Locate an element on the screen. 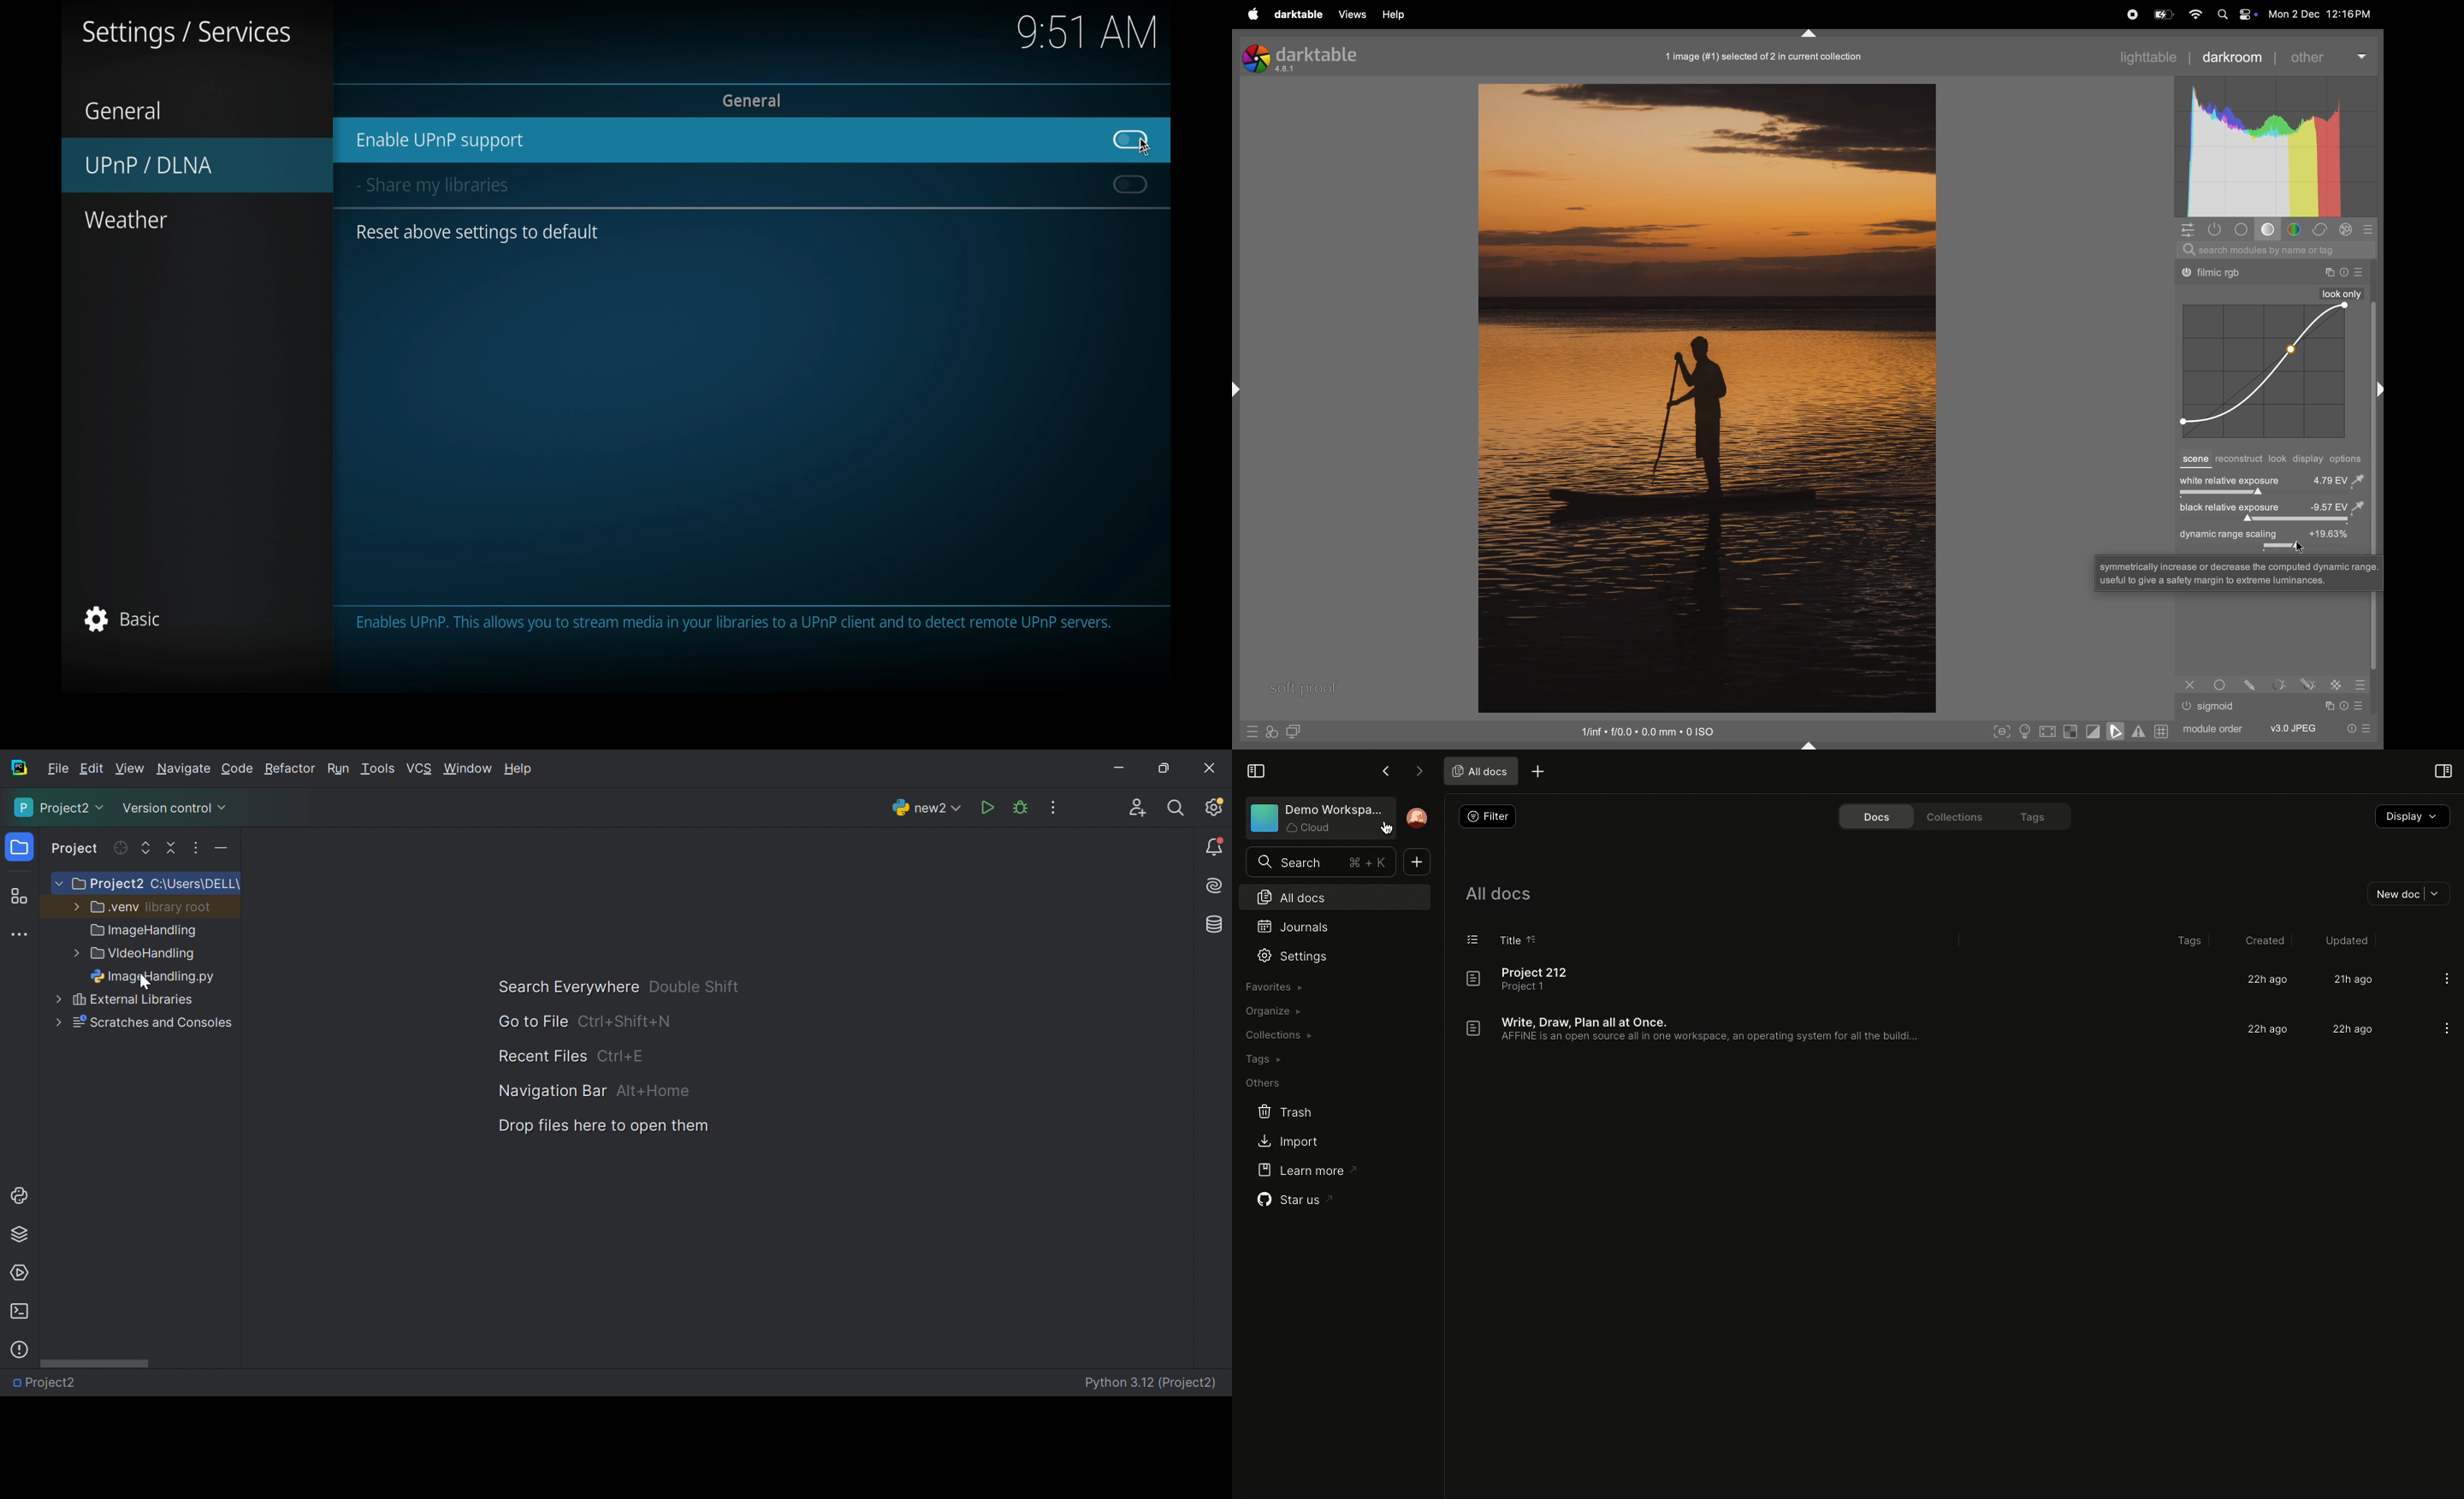 The image size is (2464, 1512). general is located at coordinates (123, 111).